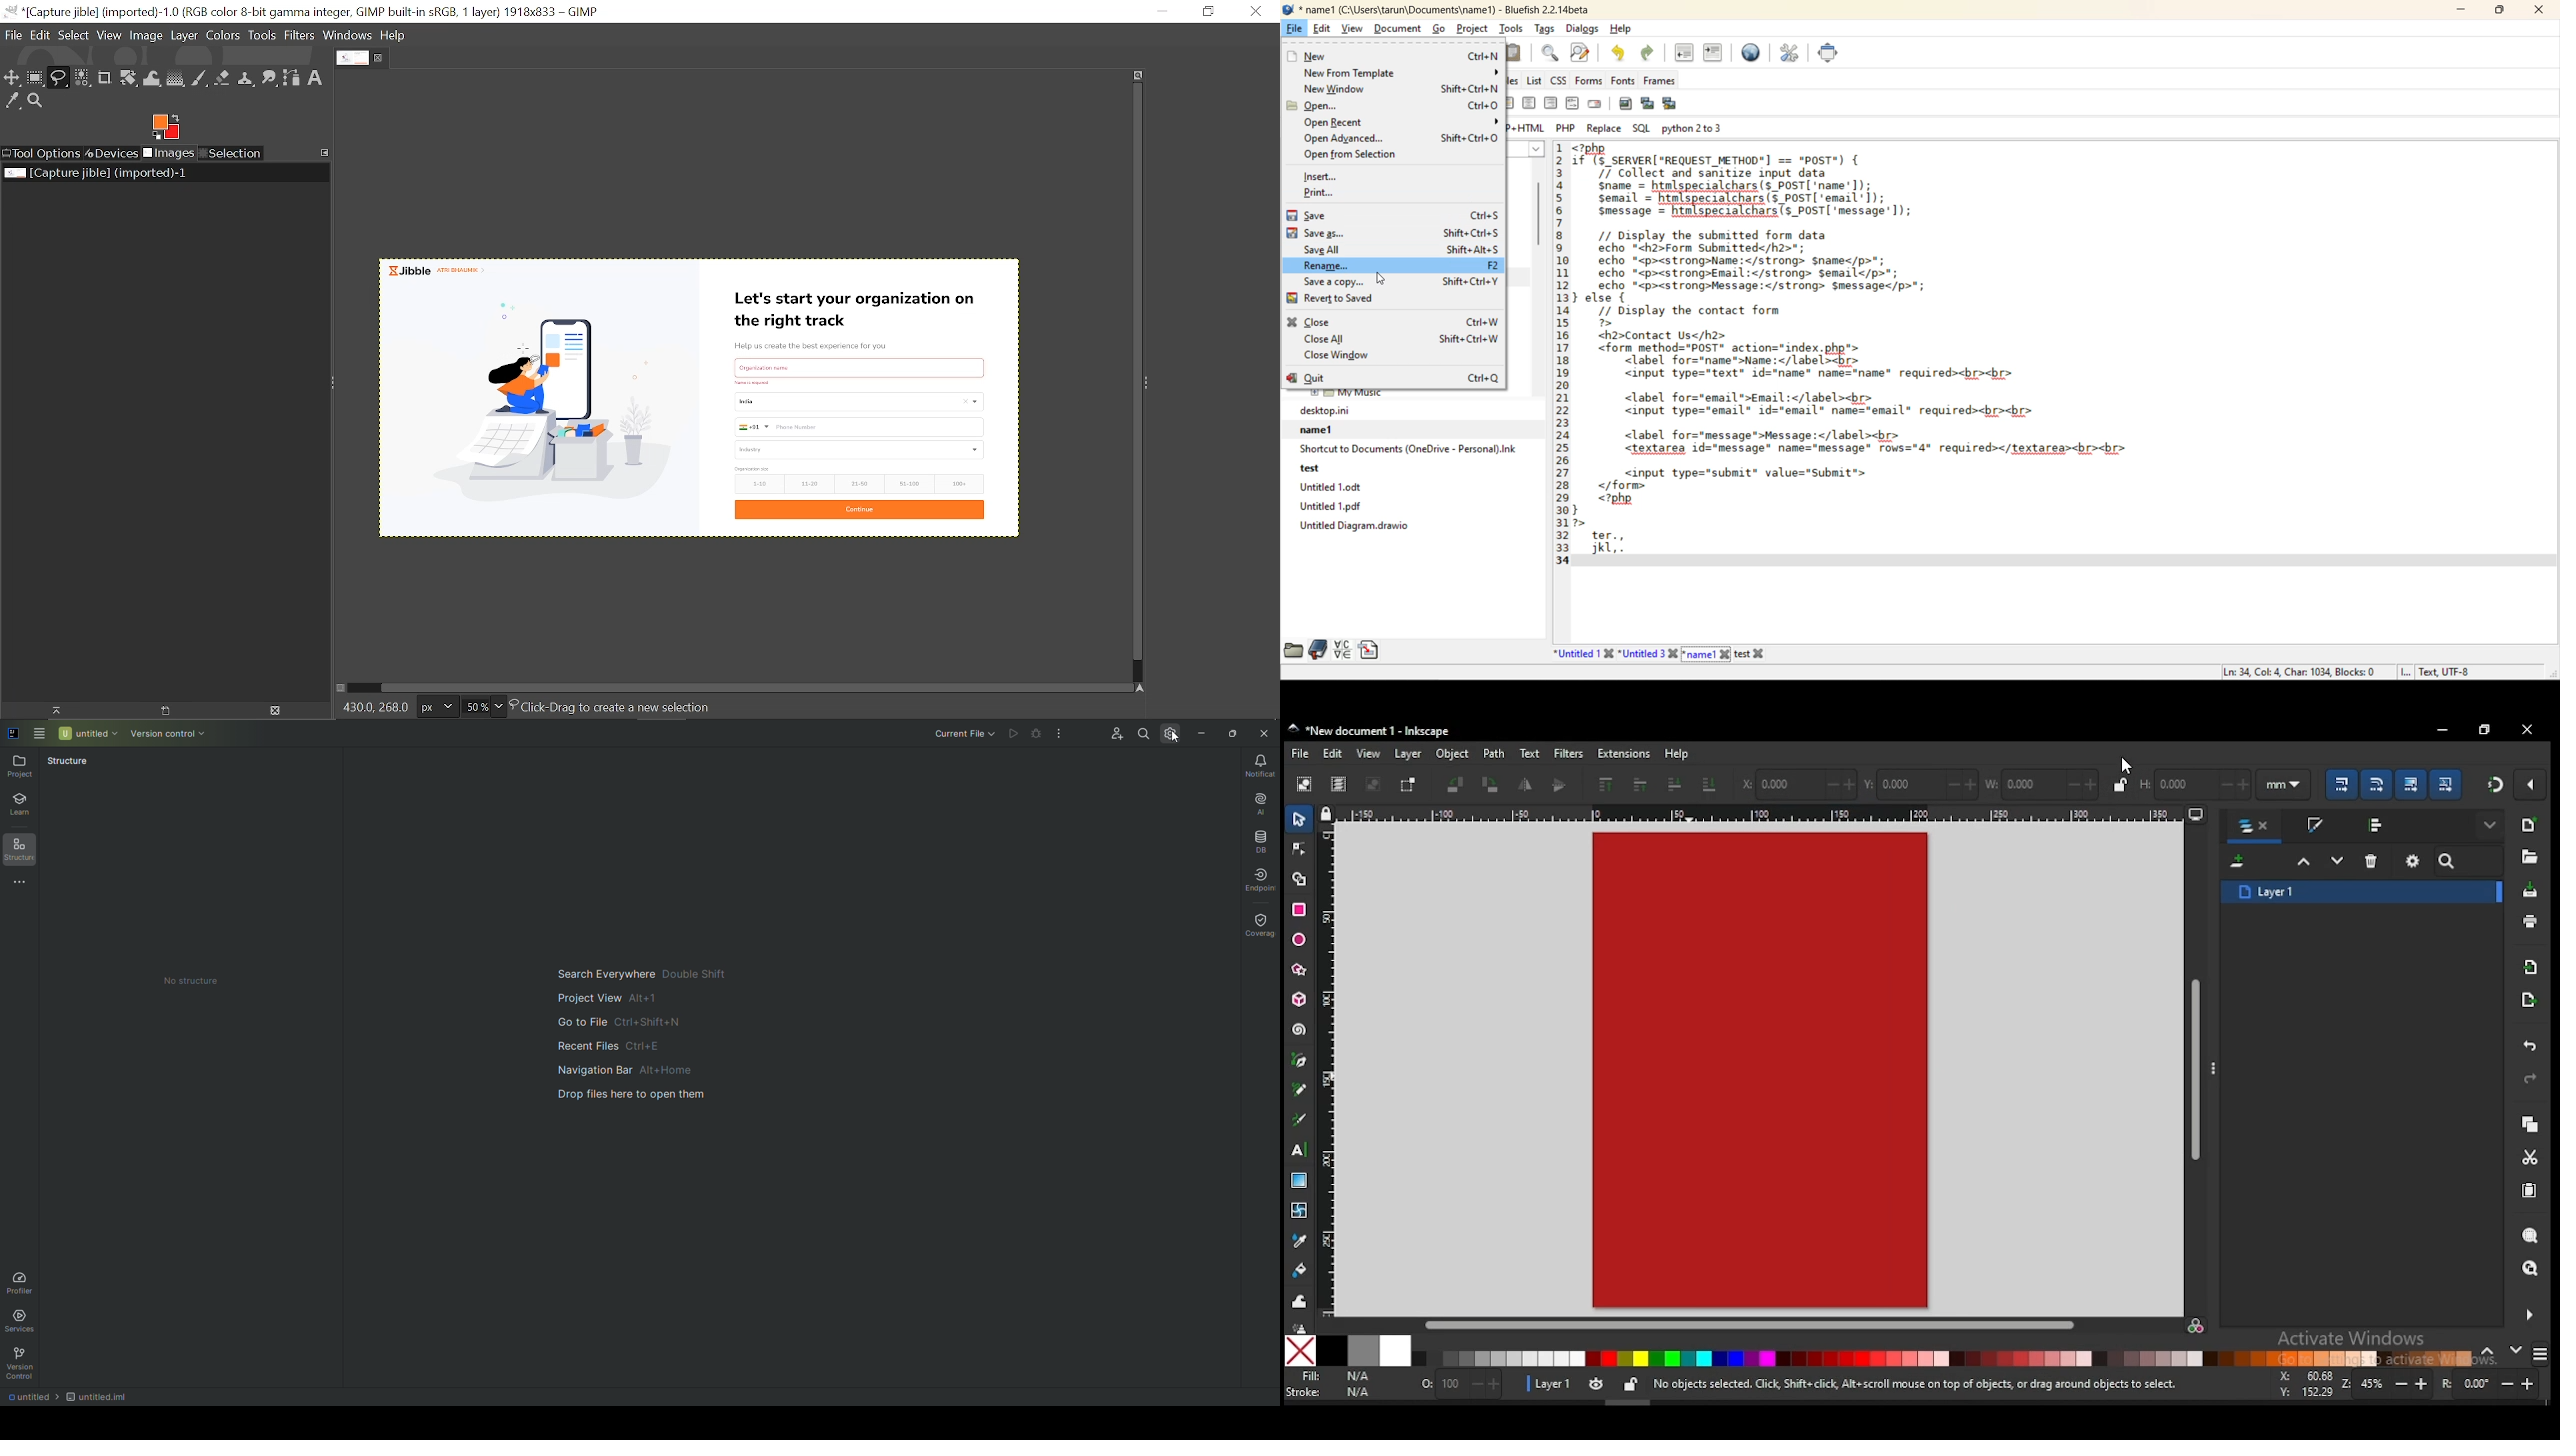 This screenshot has height=1456, width=2576. Describe the element at coordinates (1336, 754) in the screenshot. I see `edit` at that location.